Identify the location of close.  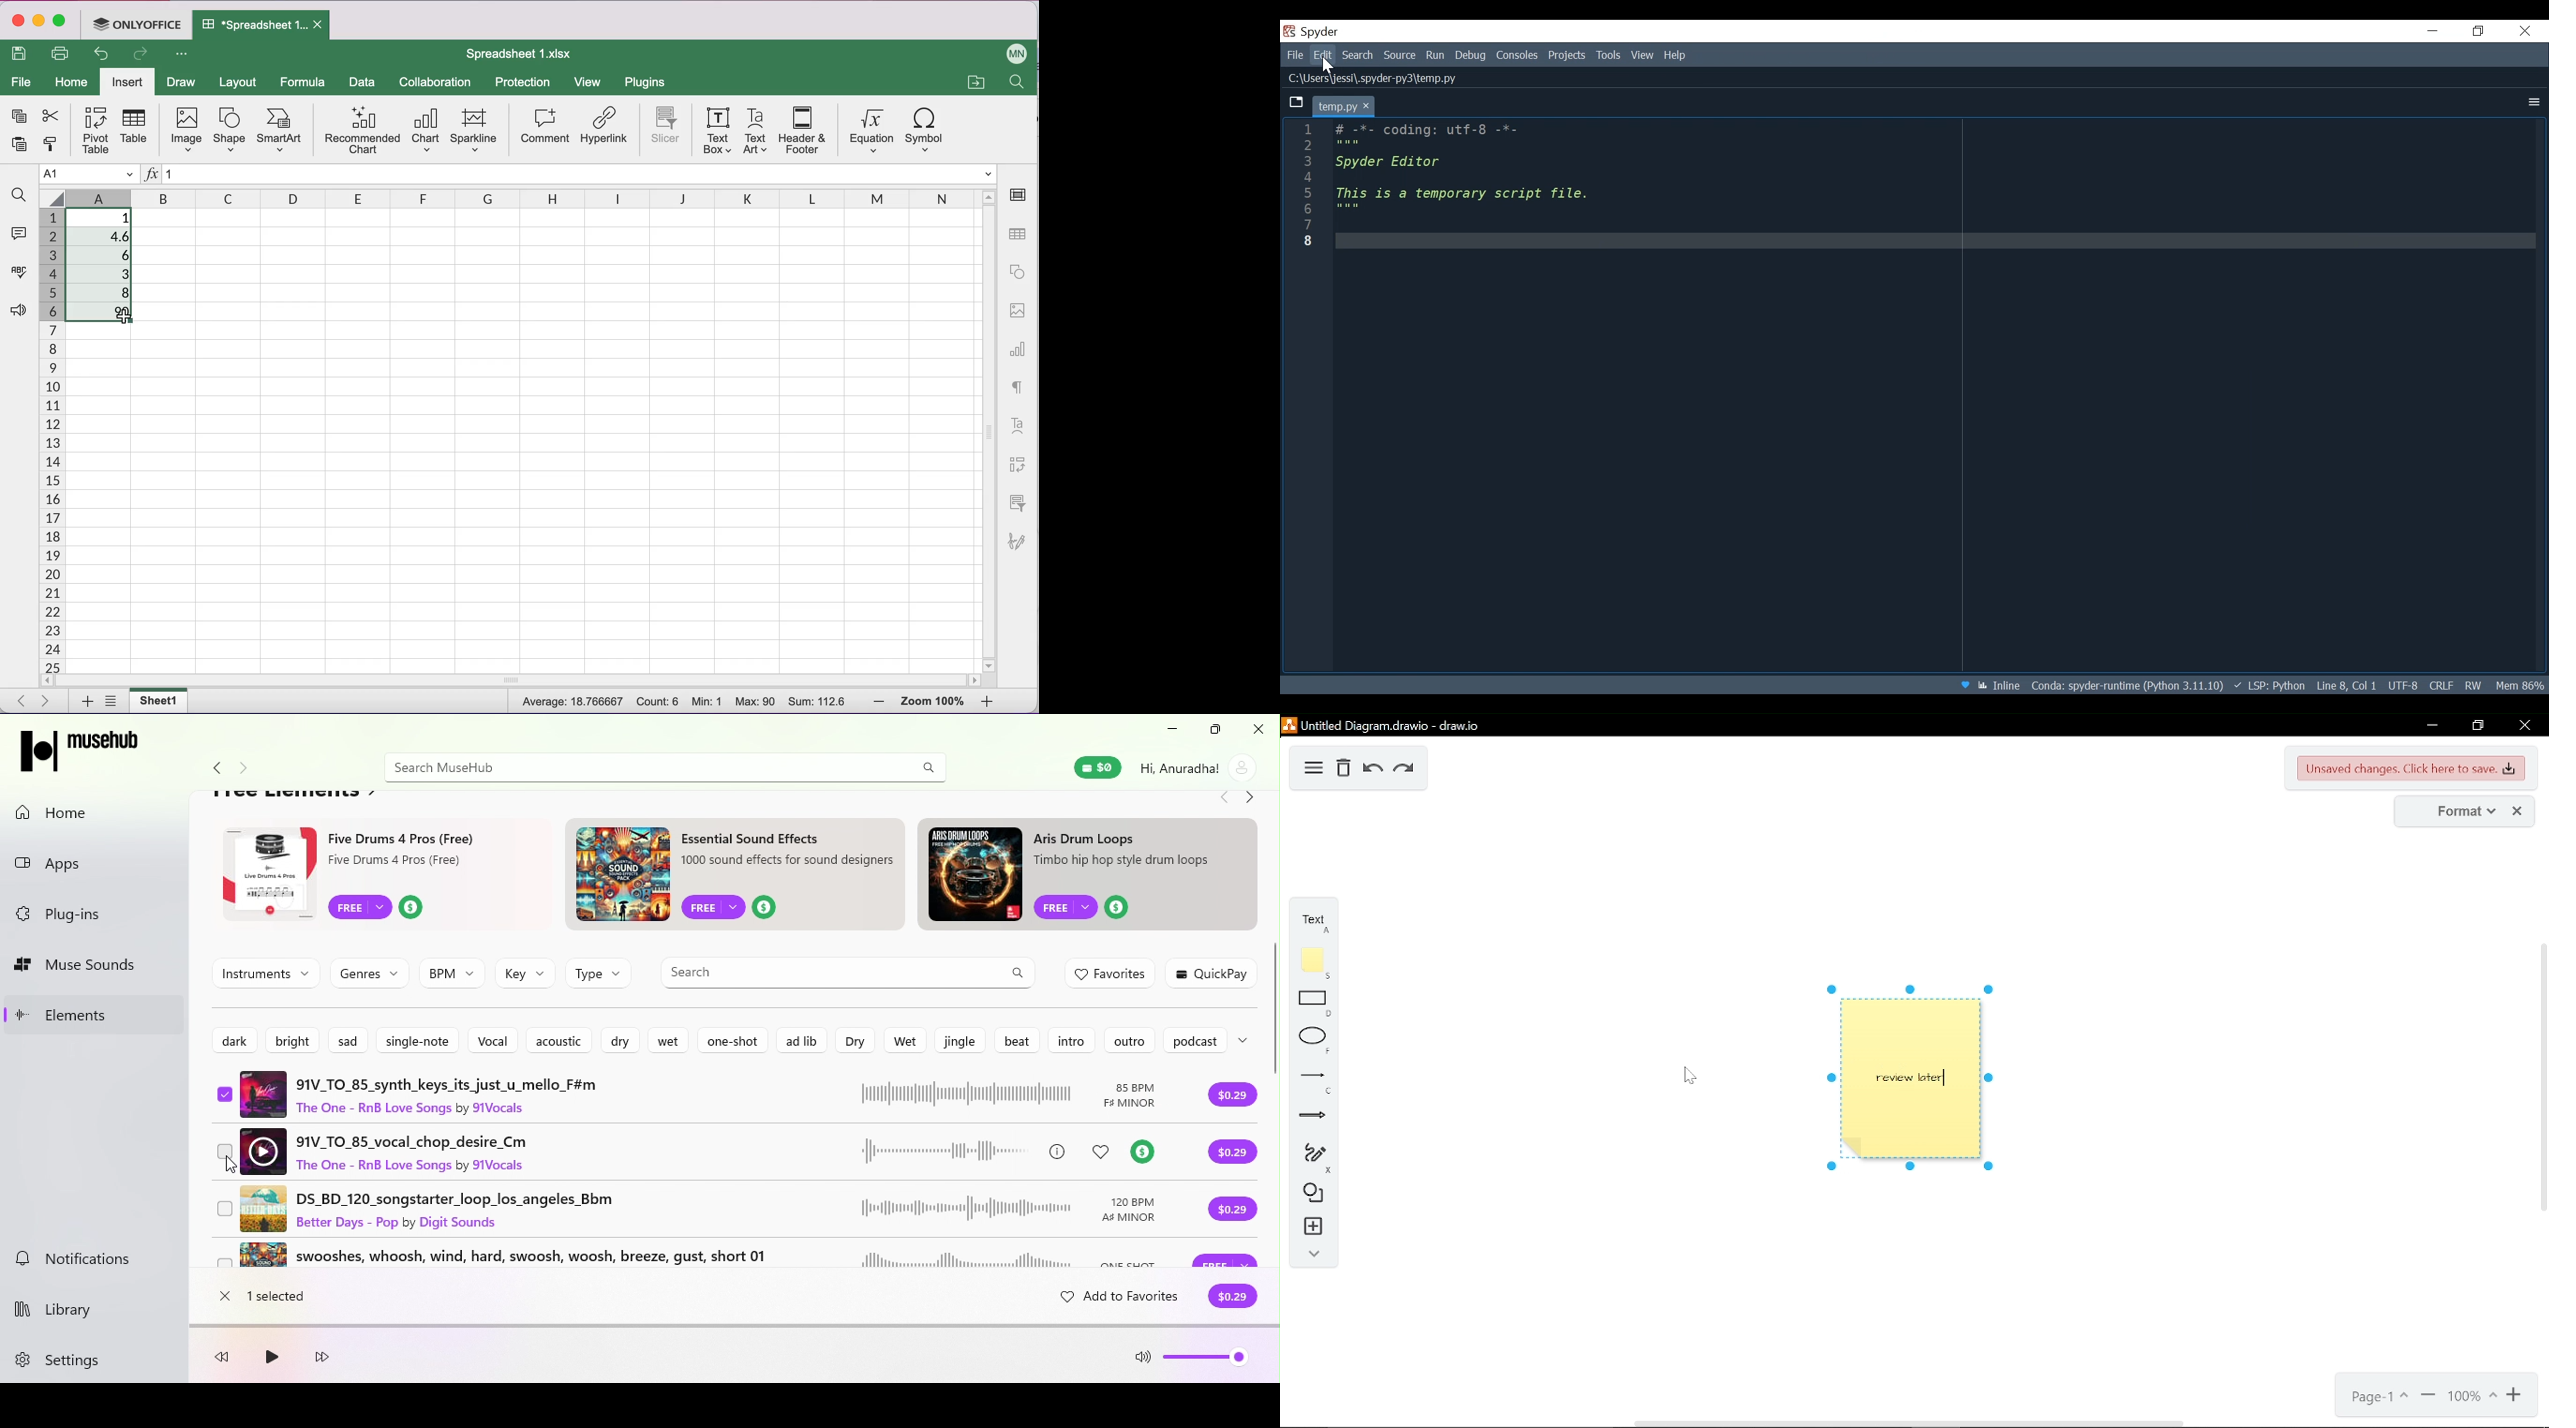
(18, 24).